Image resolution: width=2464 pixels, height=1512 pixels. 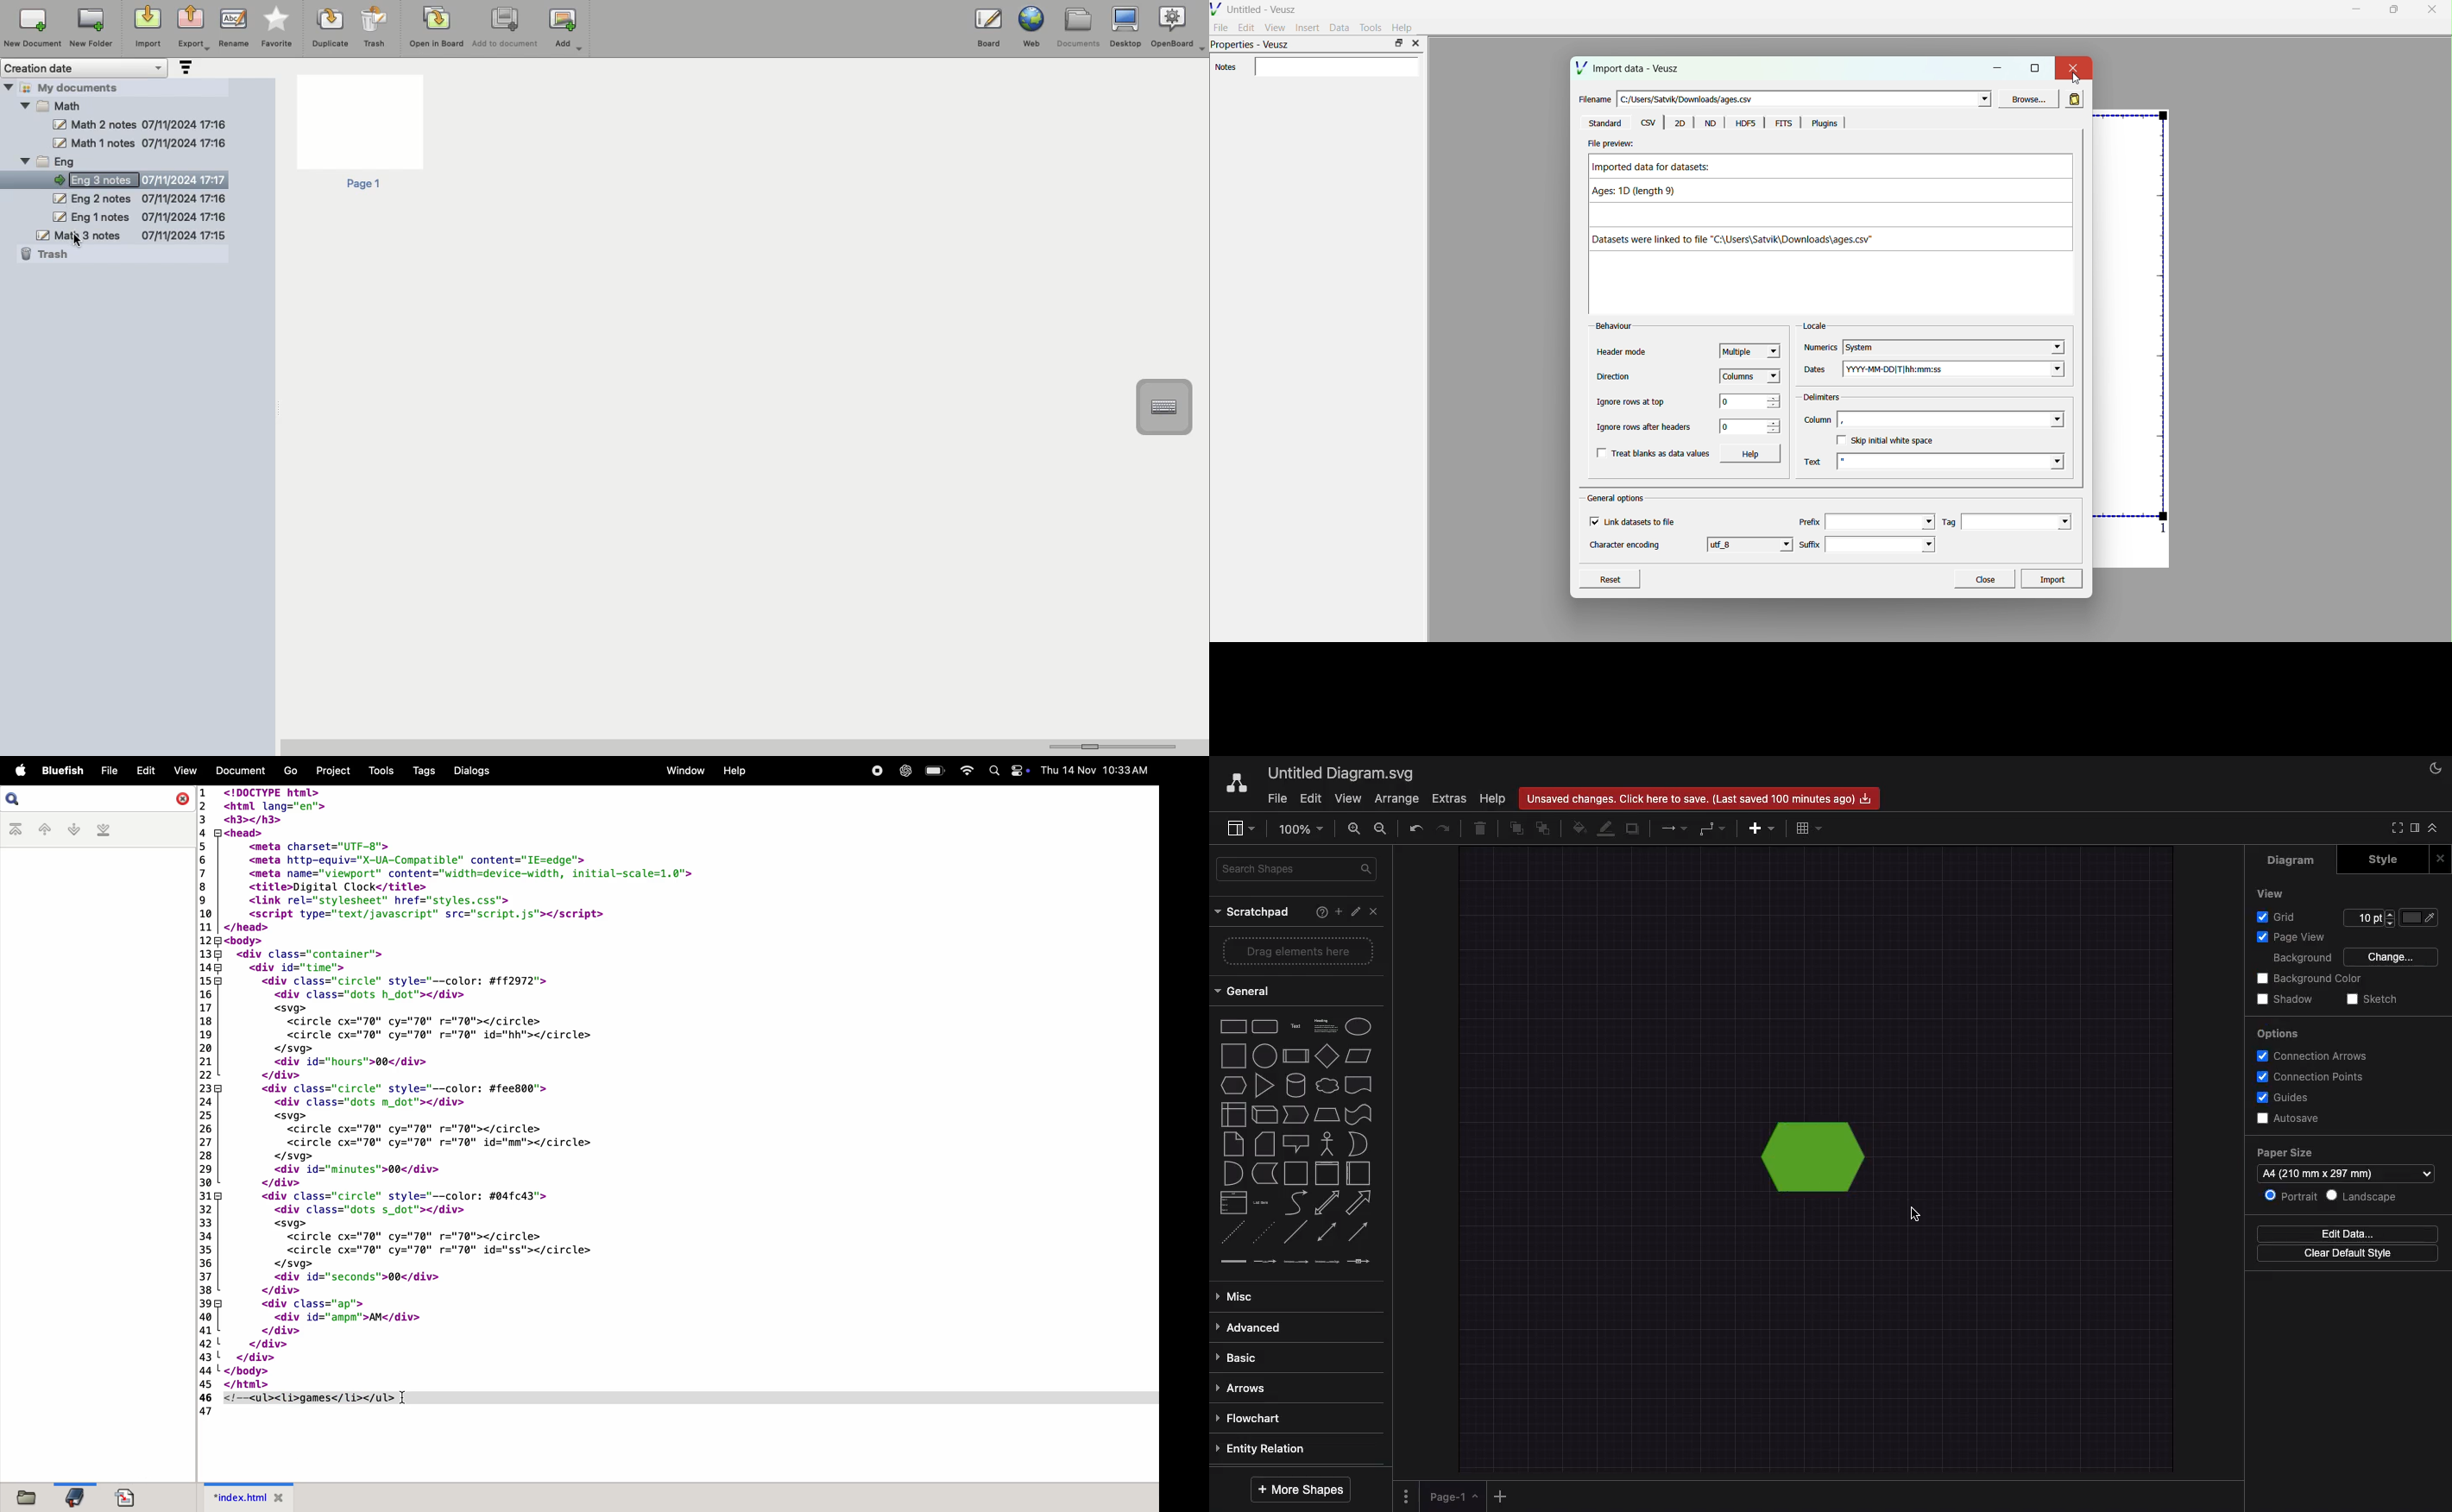 What do you see at coordinates (473, 772) in the screenshot?
I see `dialogs` at bounding box center [473, 772].